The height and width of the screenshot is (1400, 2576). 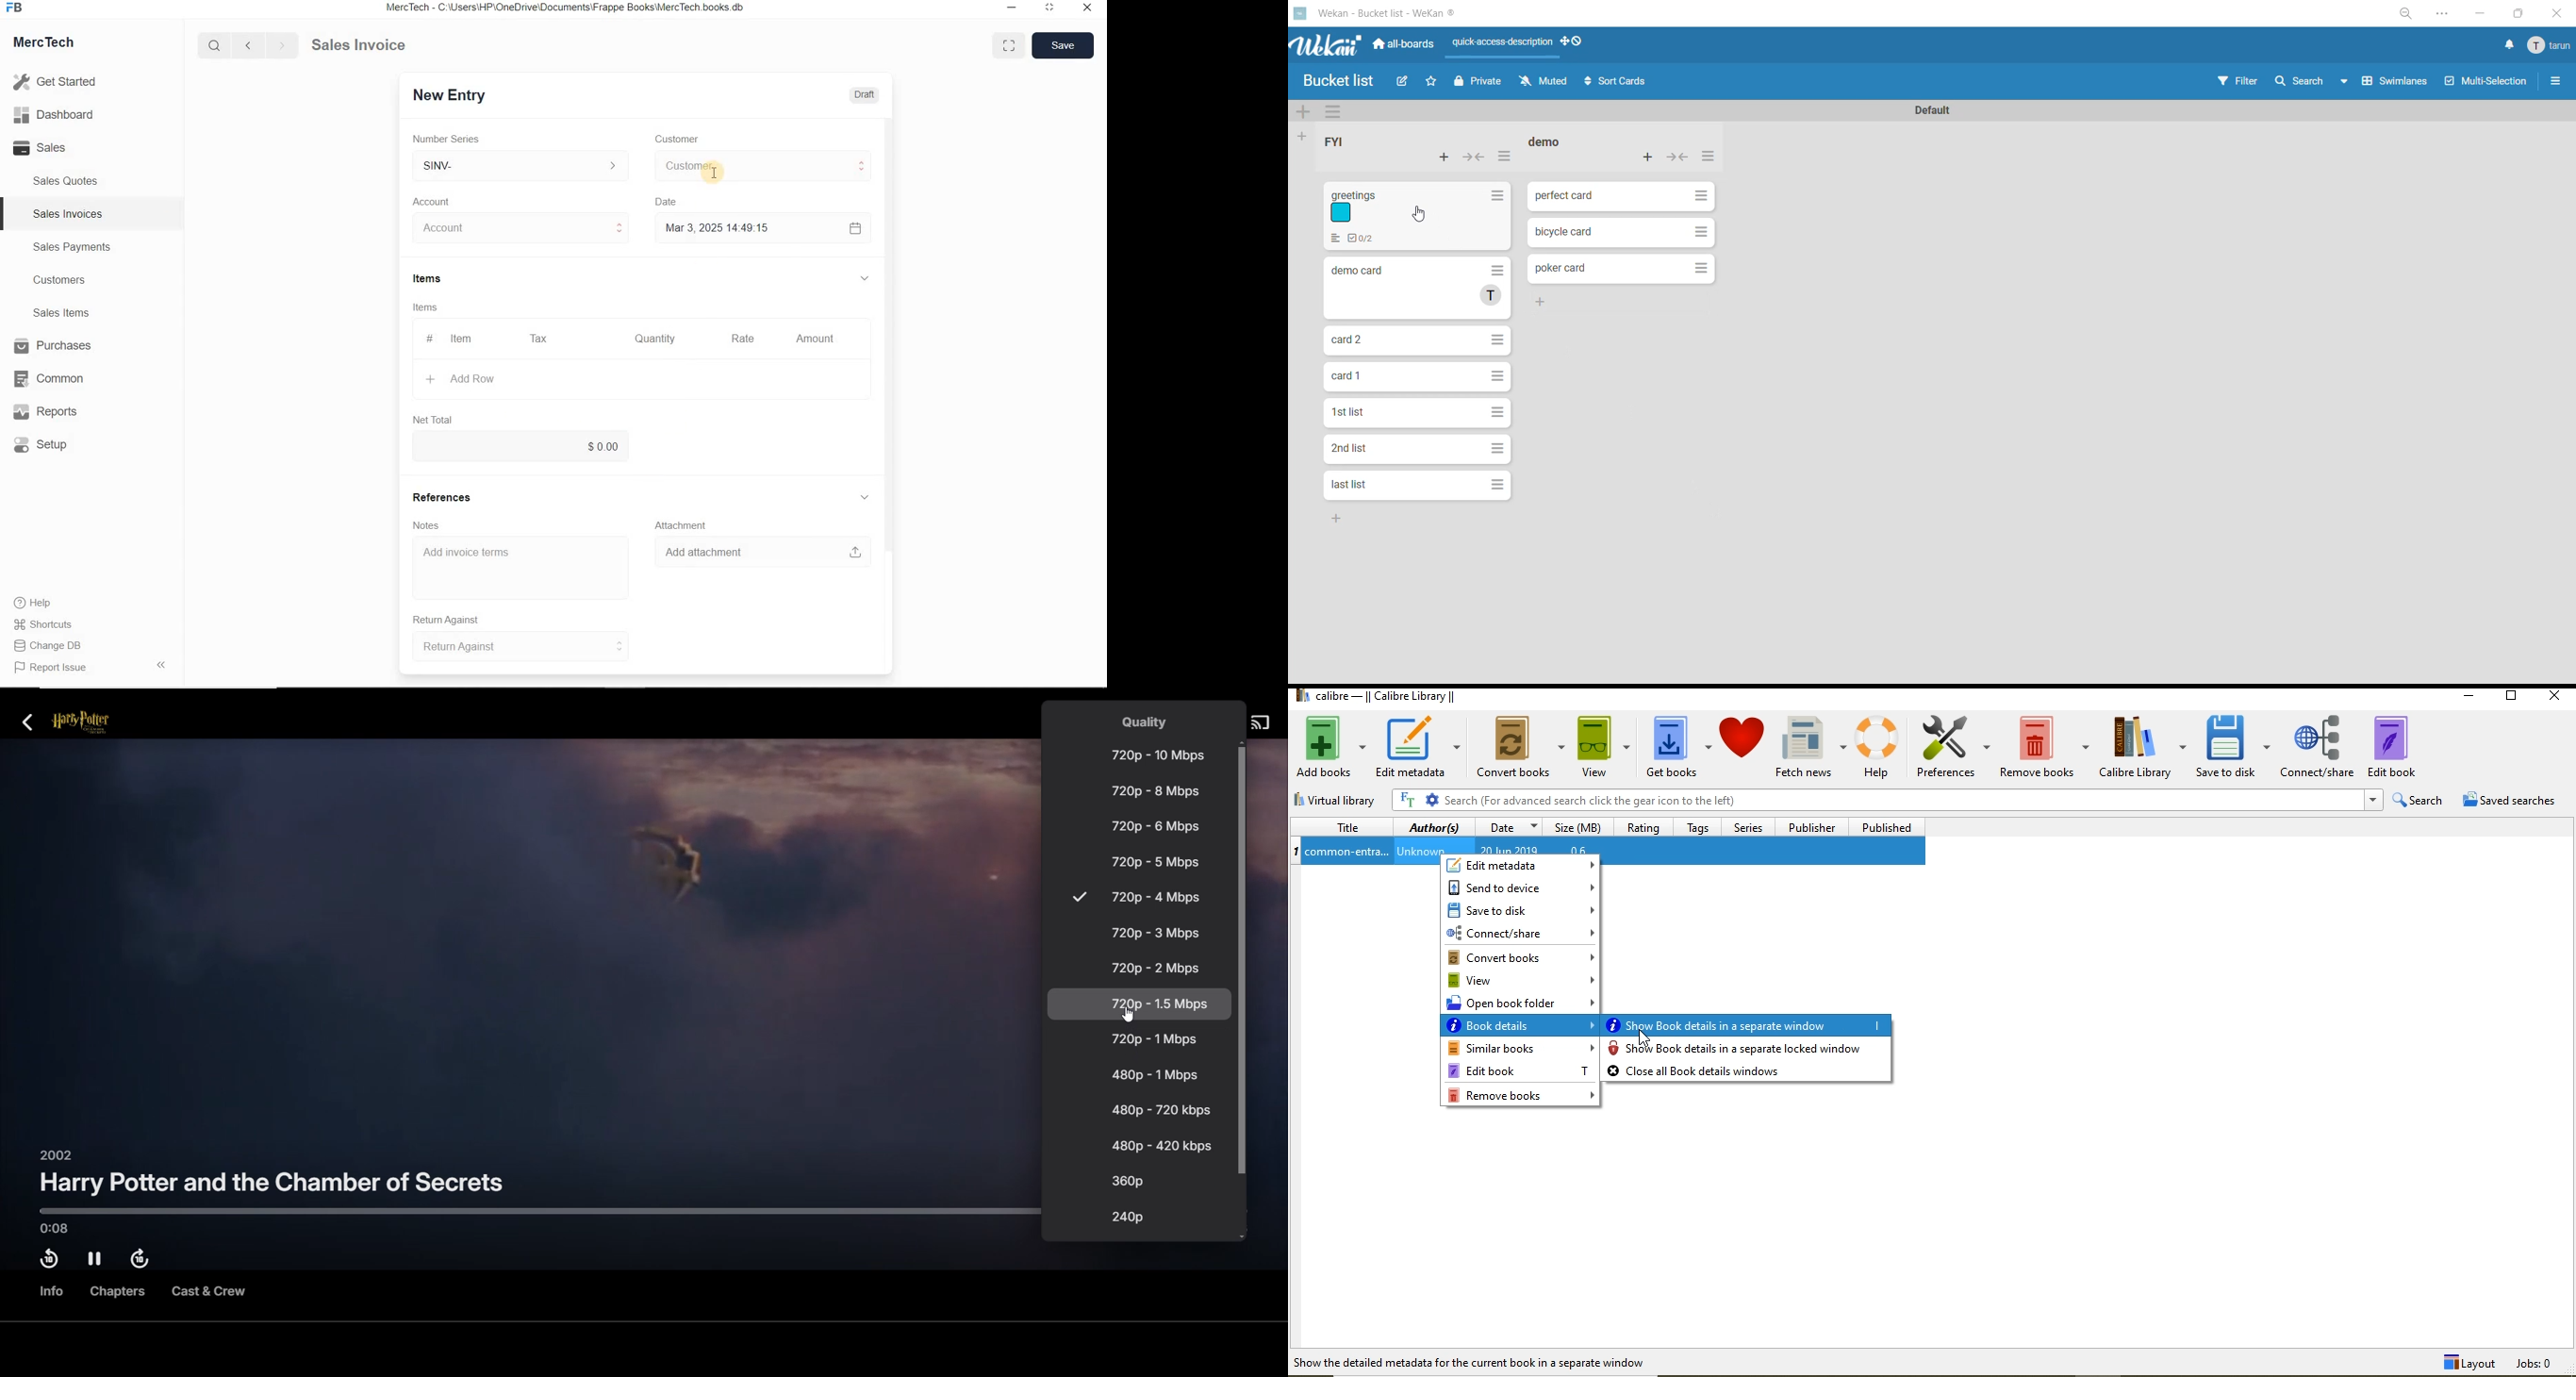 I want to click on Common, so click(x=55, y=378).